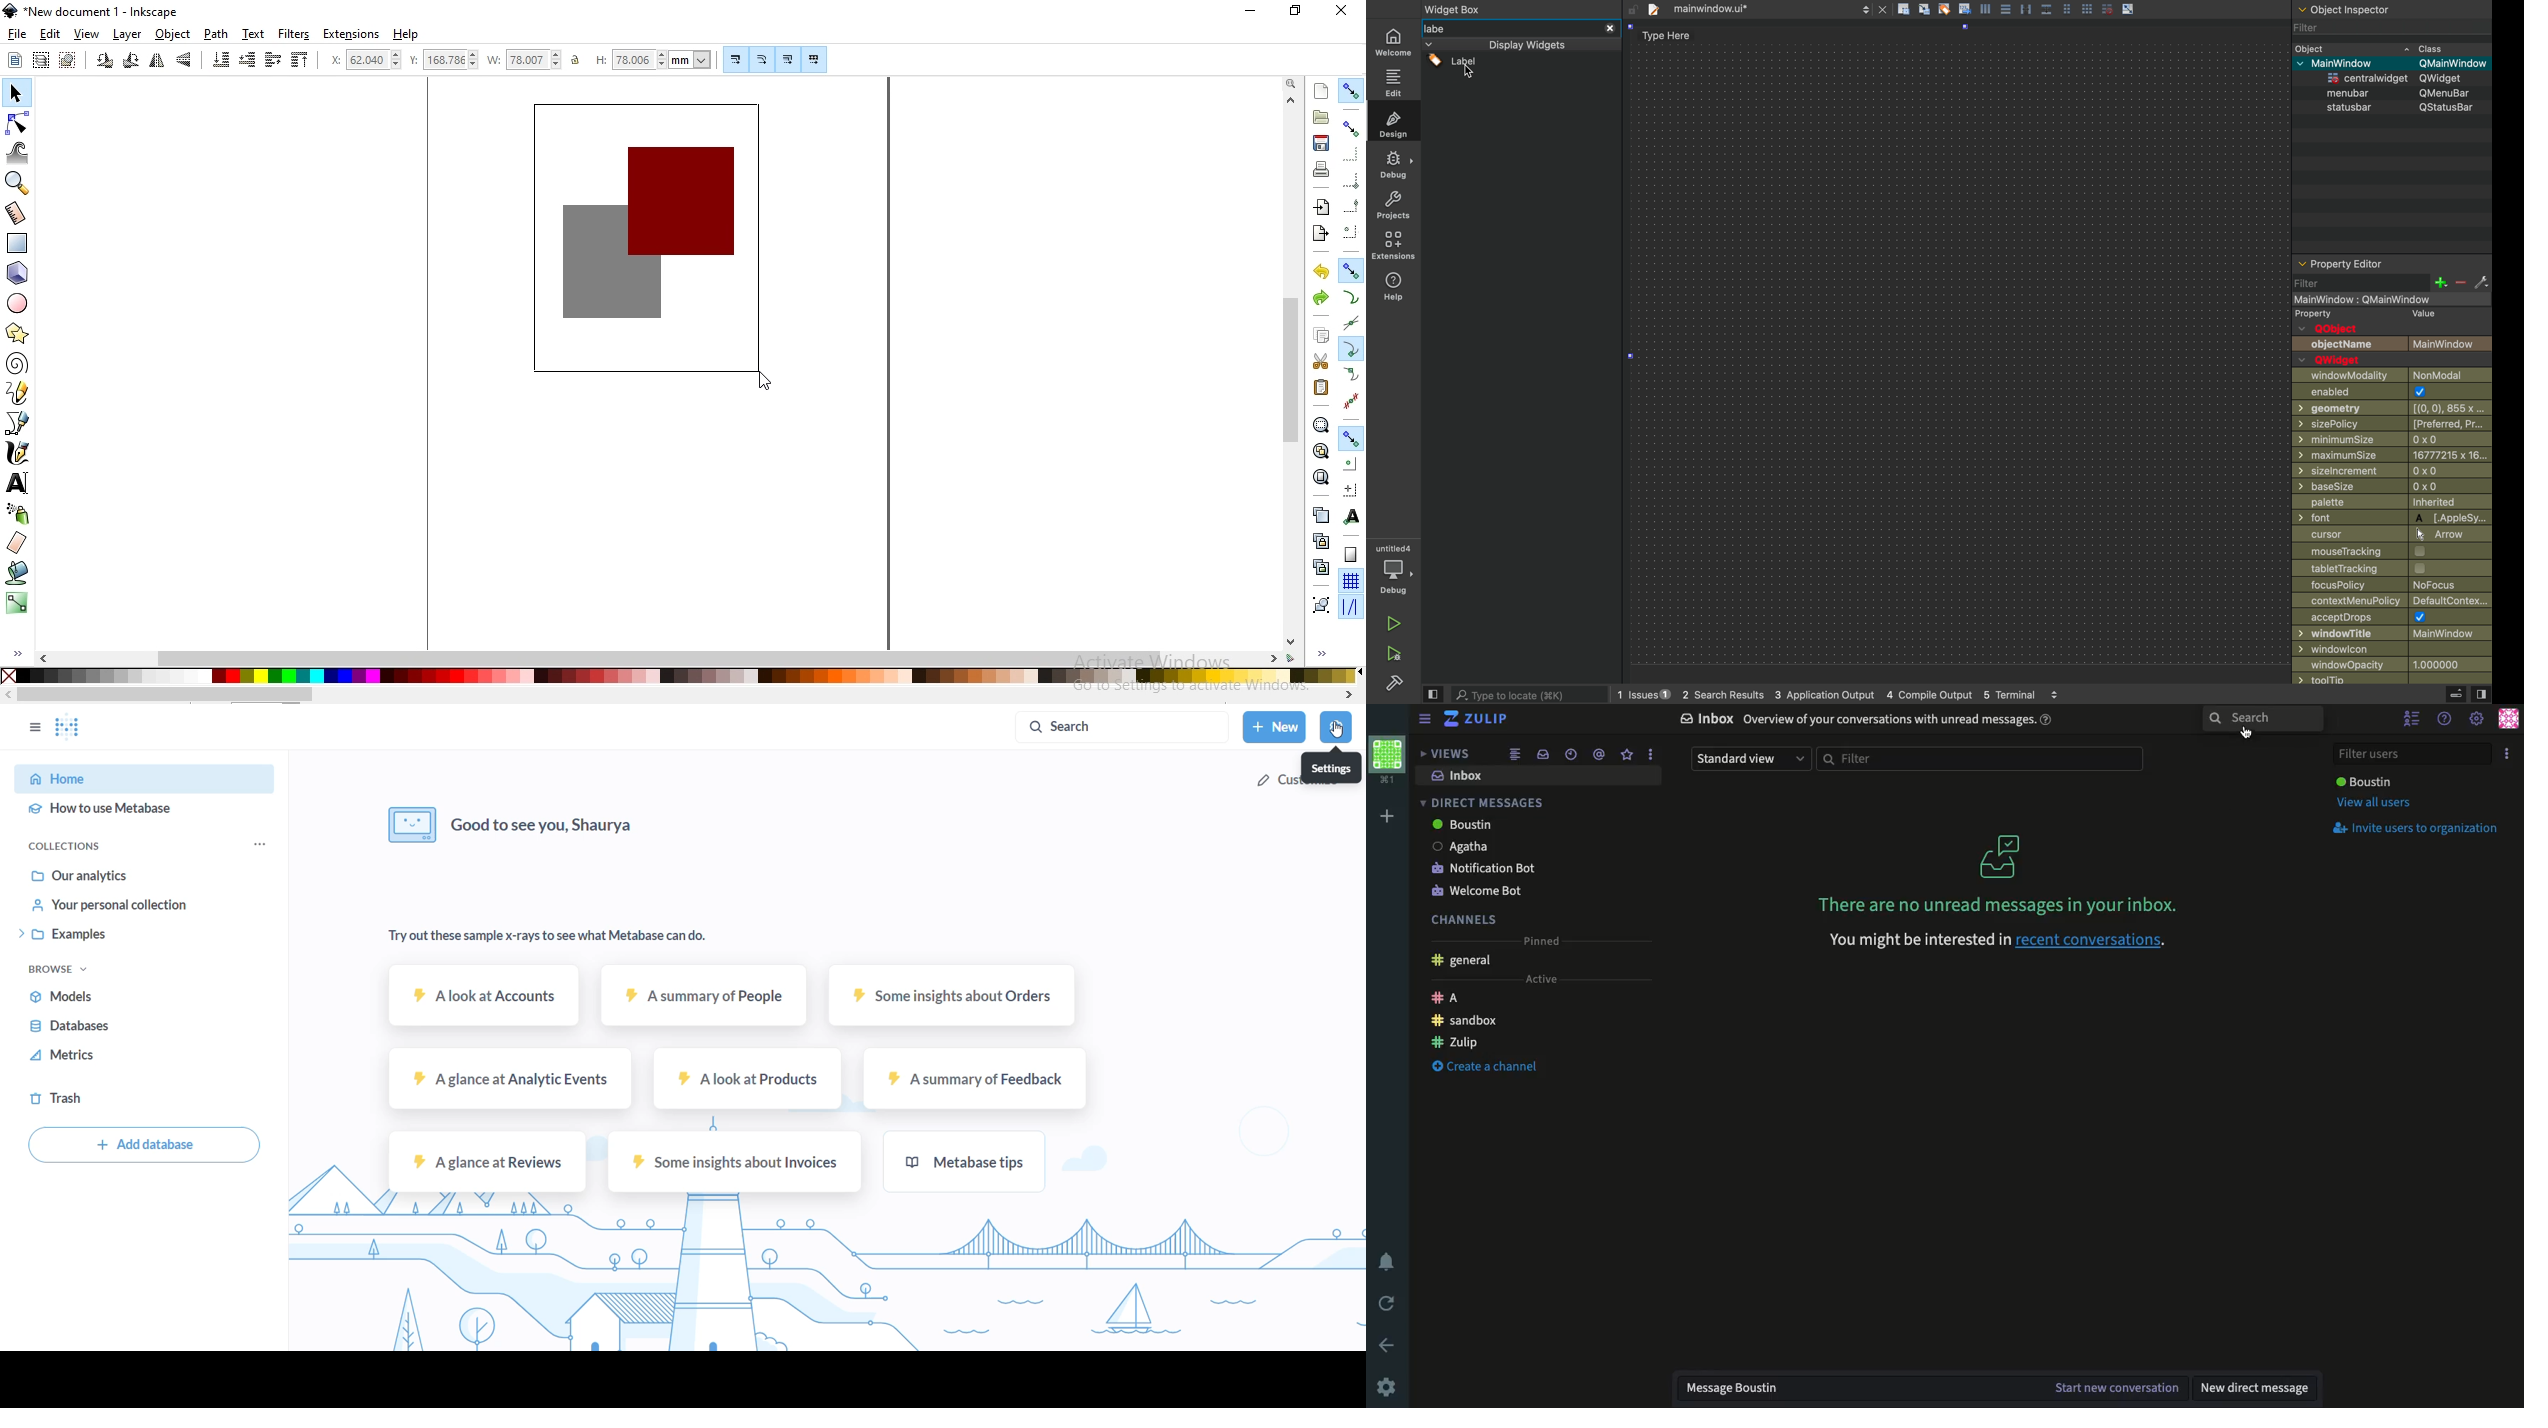 Image resolution: width=2548 pixels, height=1428 pixels. Describe the element at coordinates (19, 123) in the screenshot. I see `edit paths by nodes` at that location.